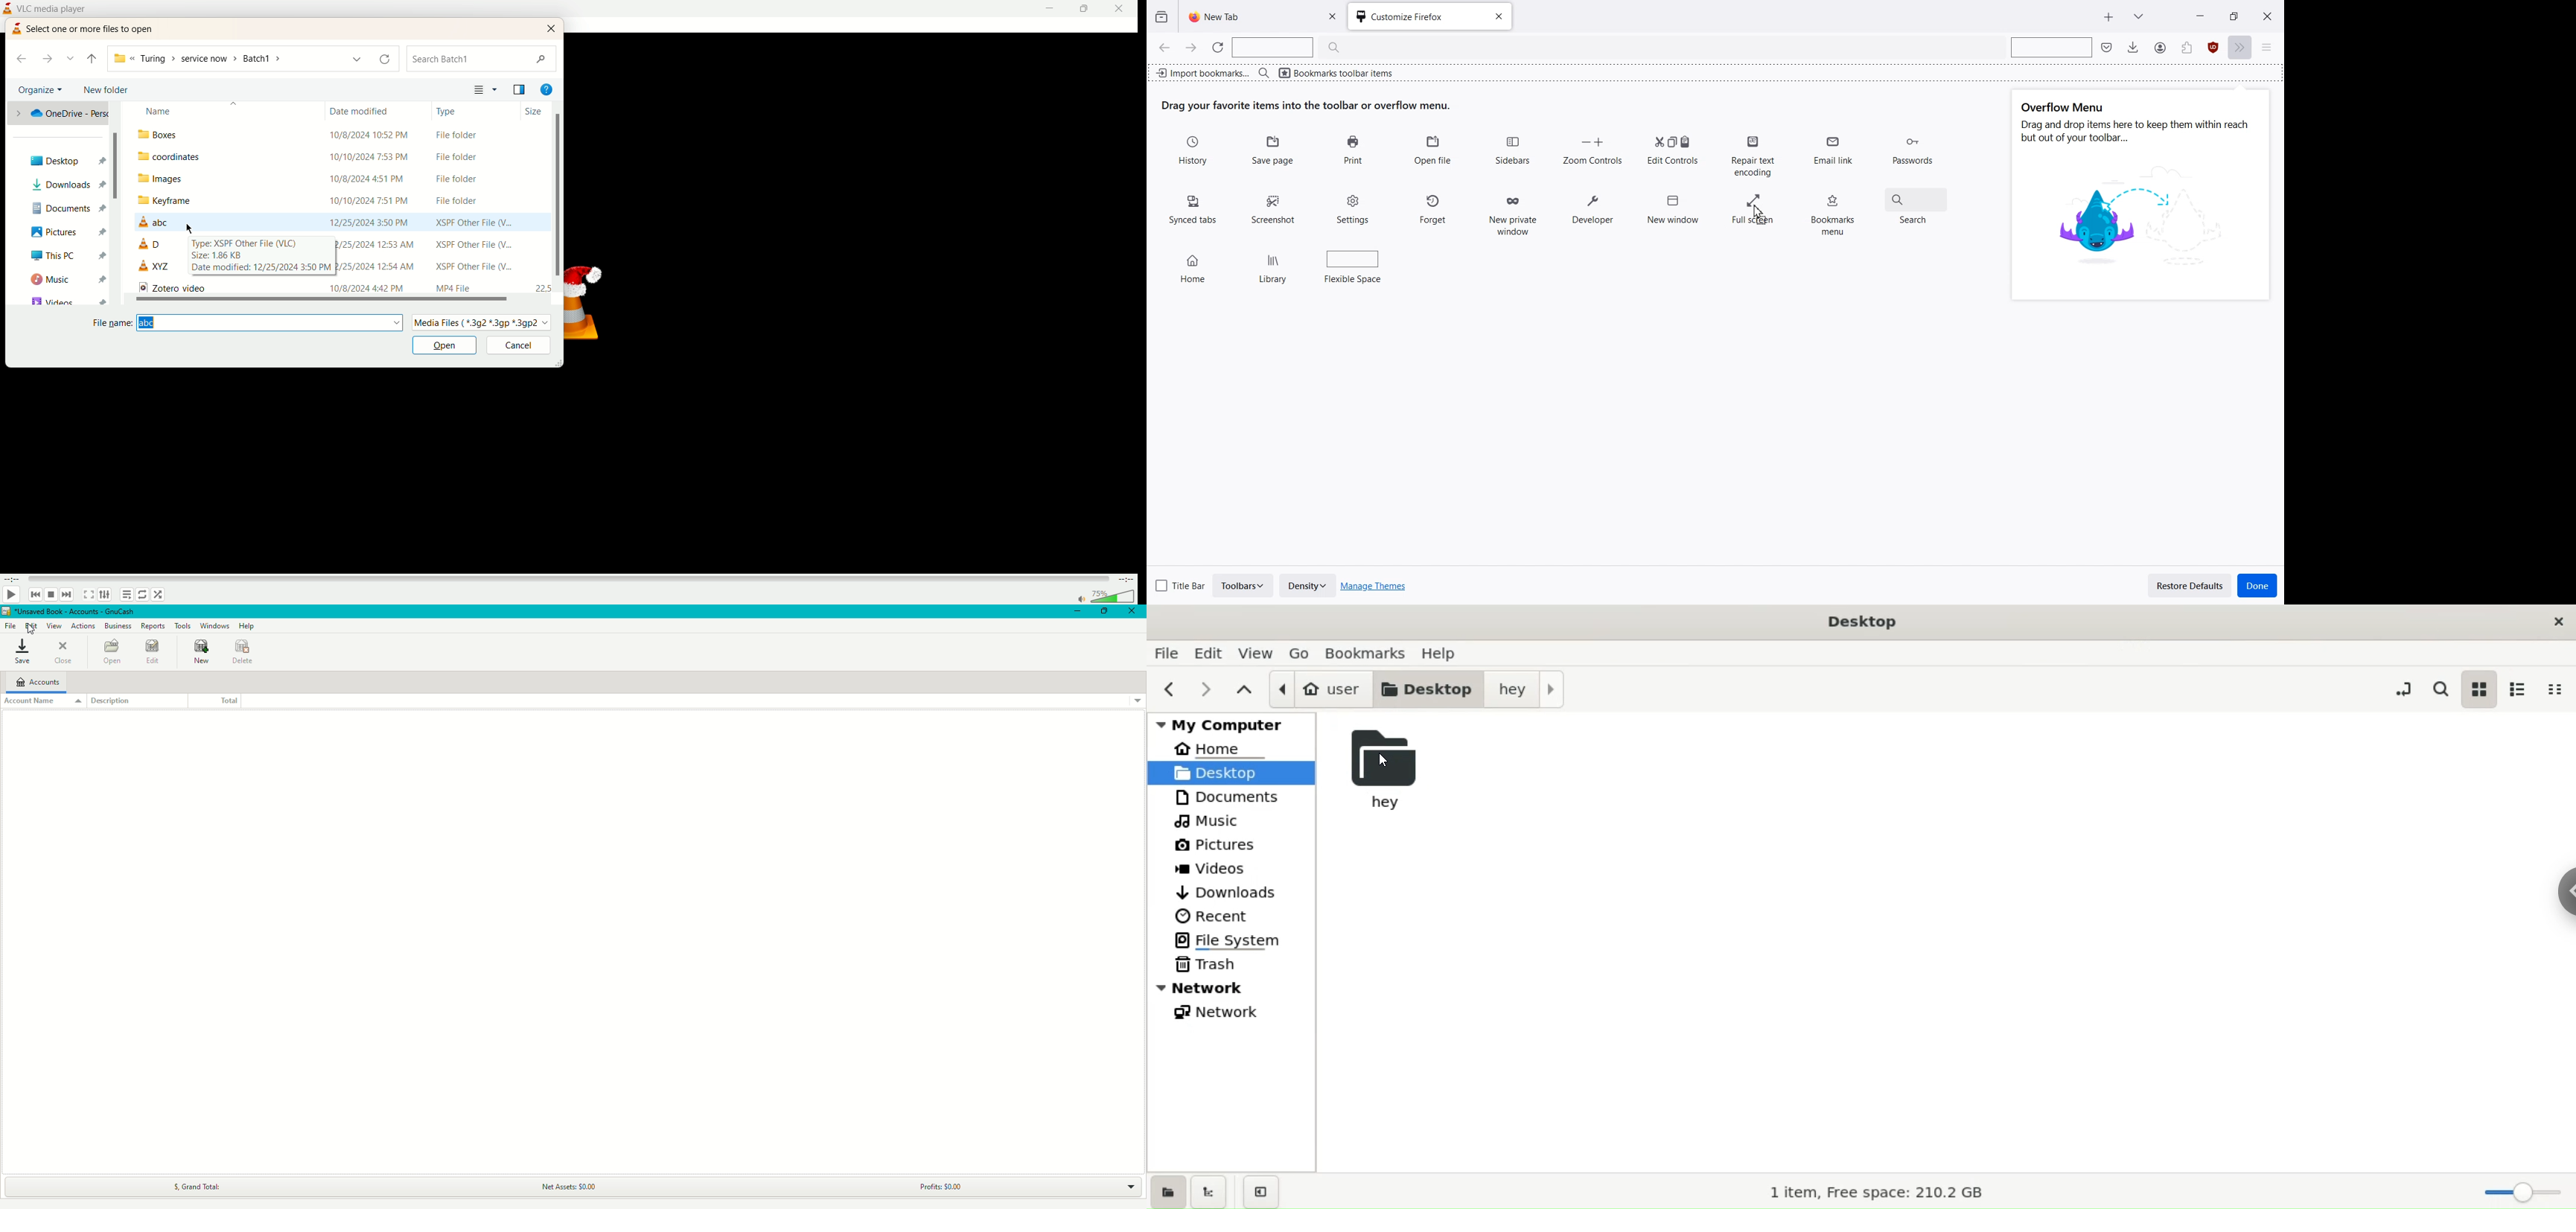 The width and height of the screenshot is (2576, 1232). I want to click on View recent browsing, so click(1162, 17).